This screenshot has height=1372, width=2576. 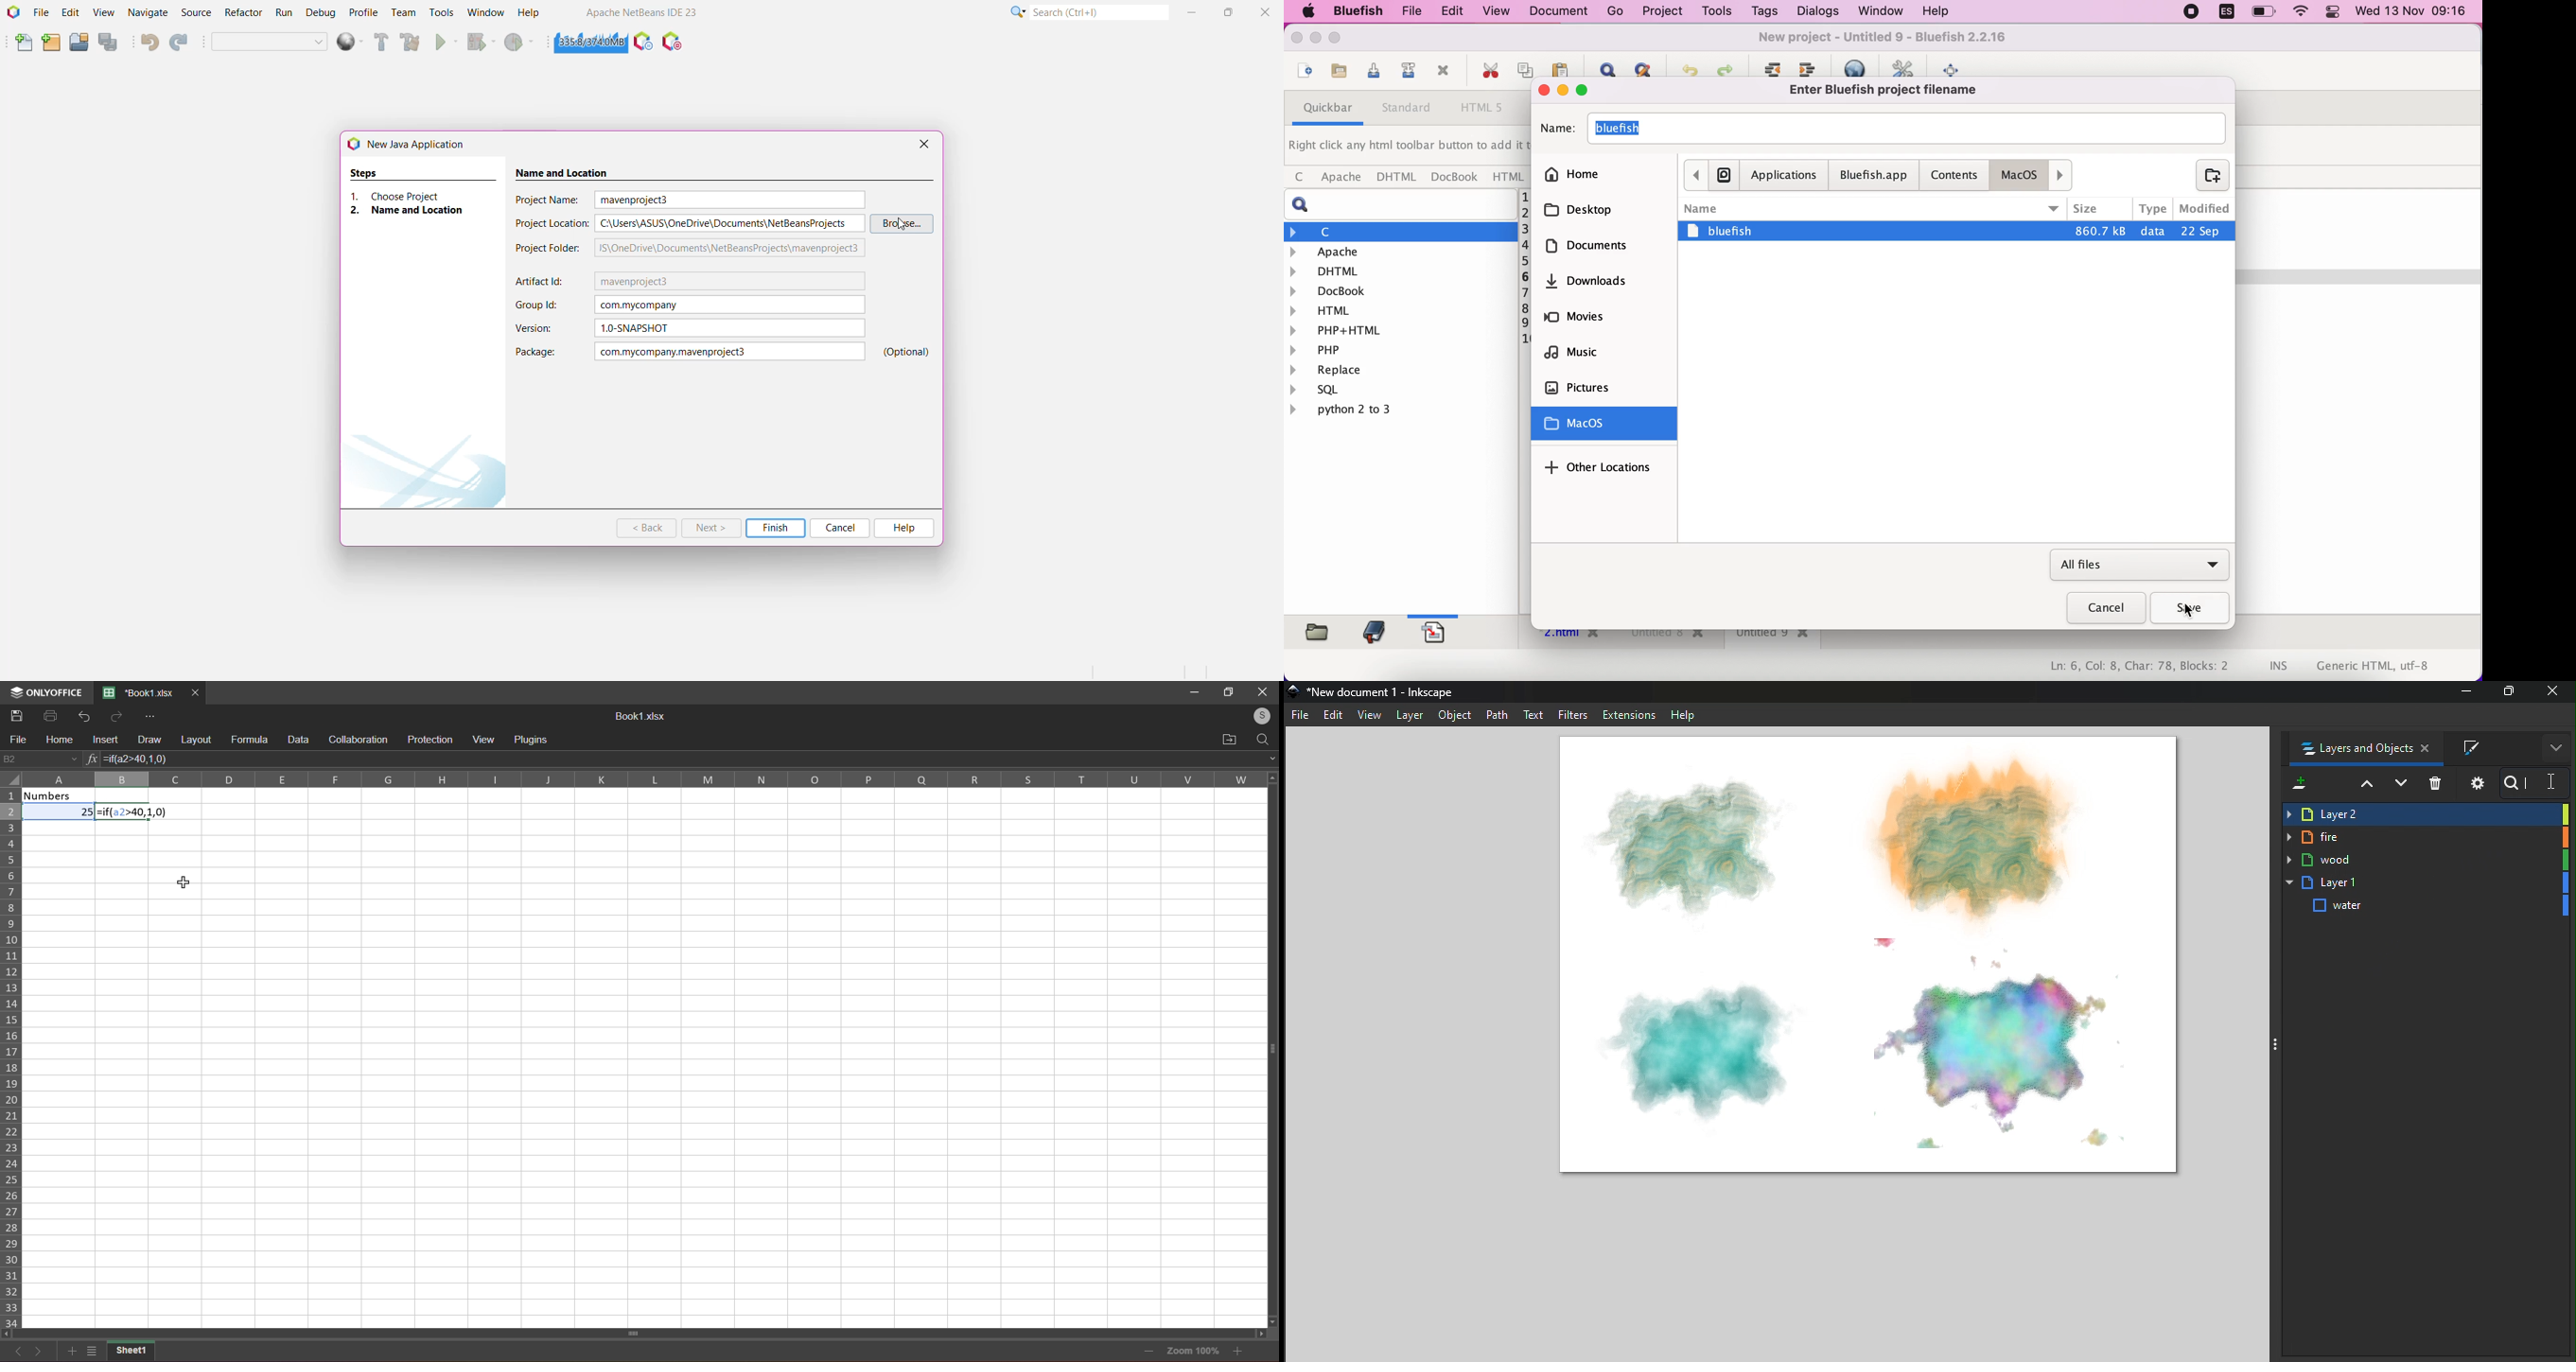 What do you see at coordinates (925, 144) in the screenshot?
I see `Close` at bounding box center [925, 144].